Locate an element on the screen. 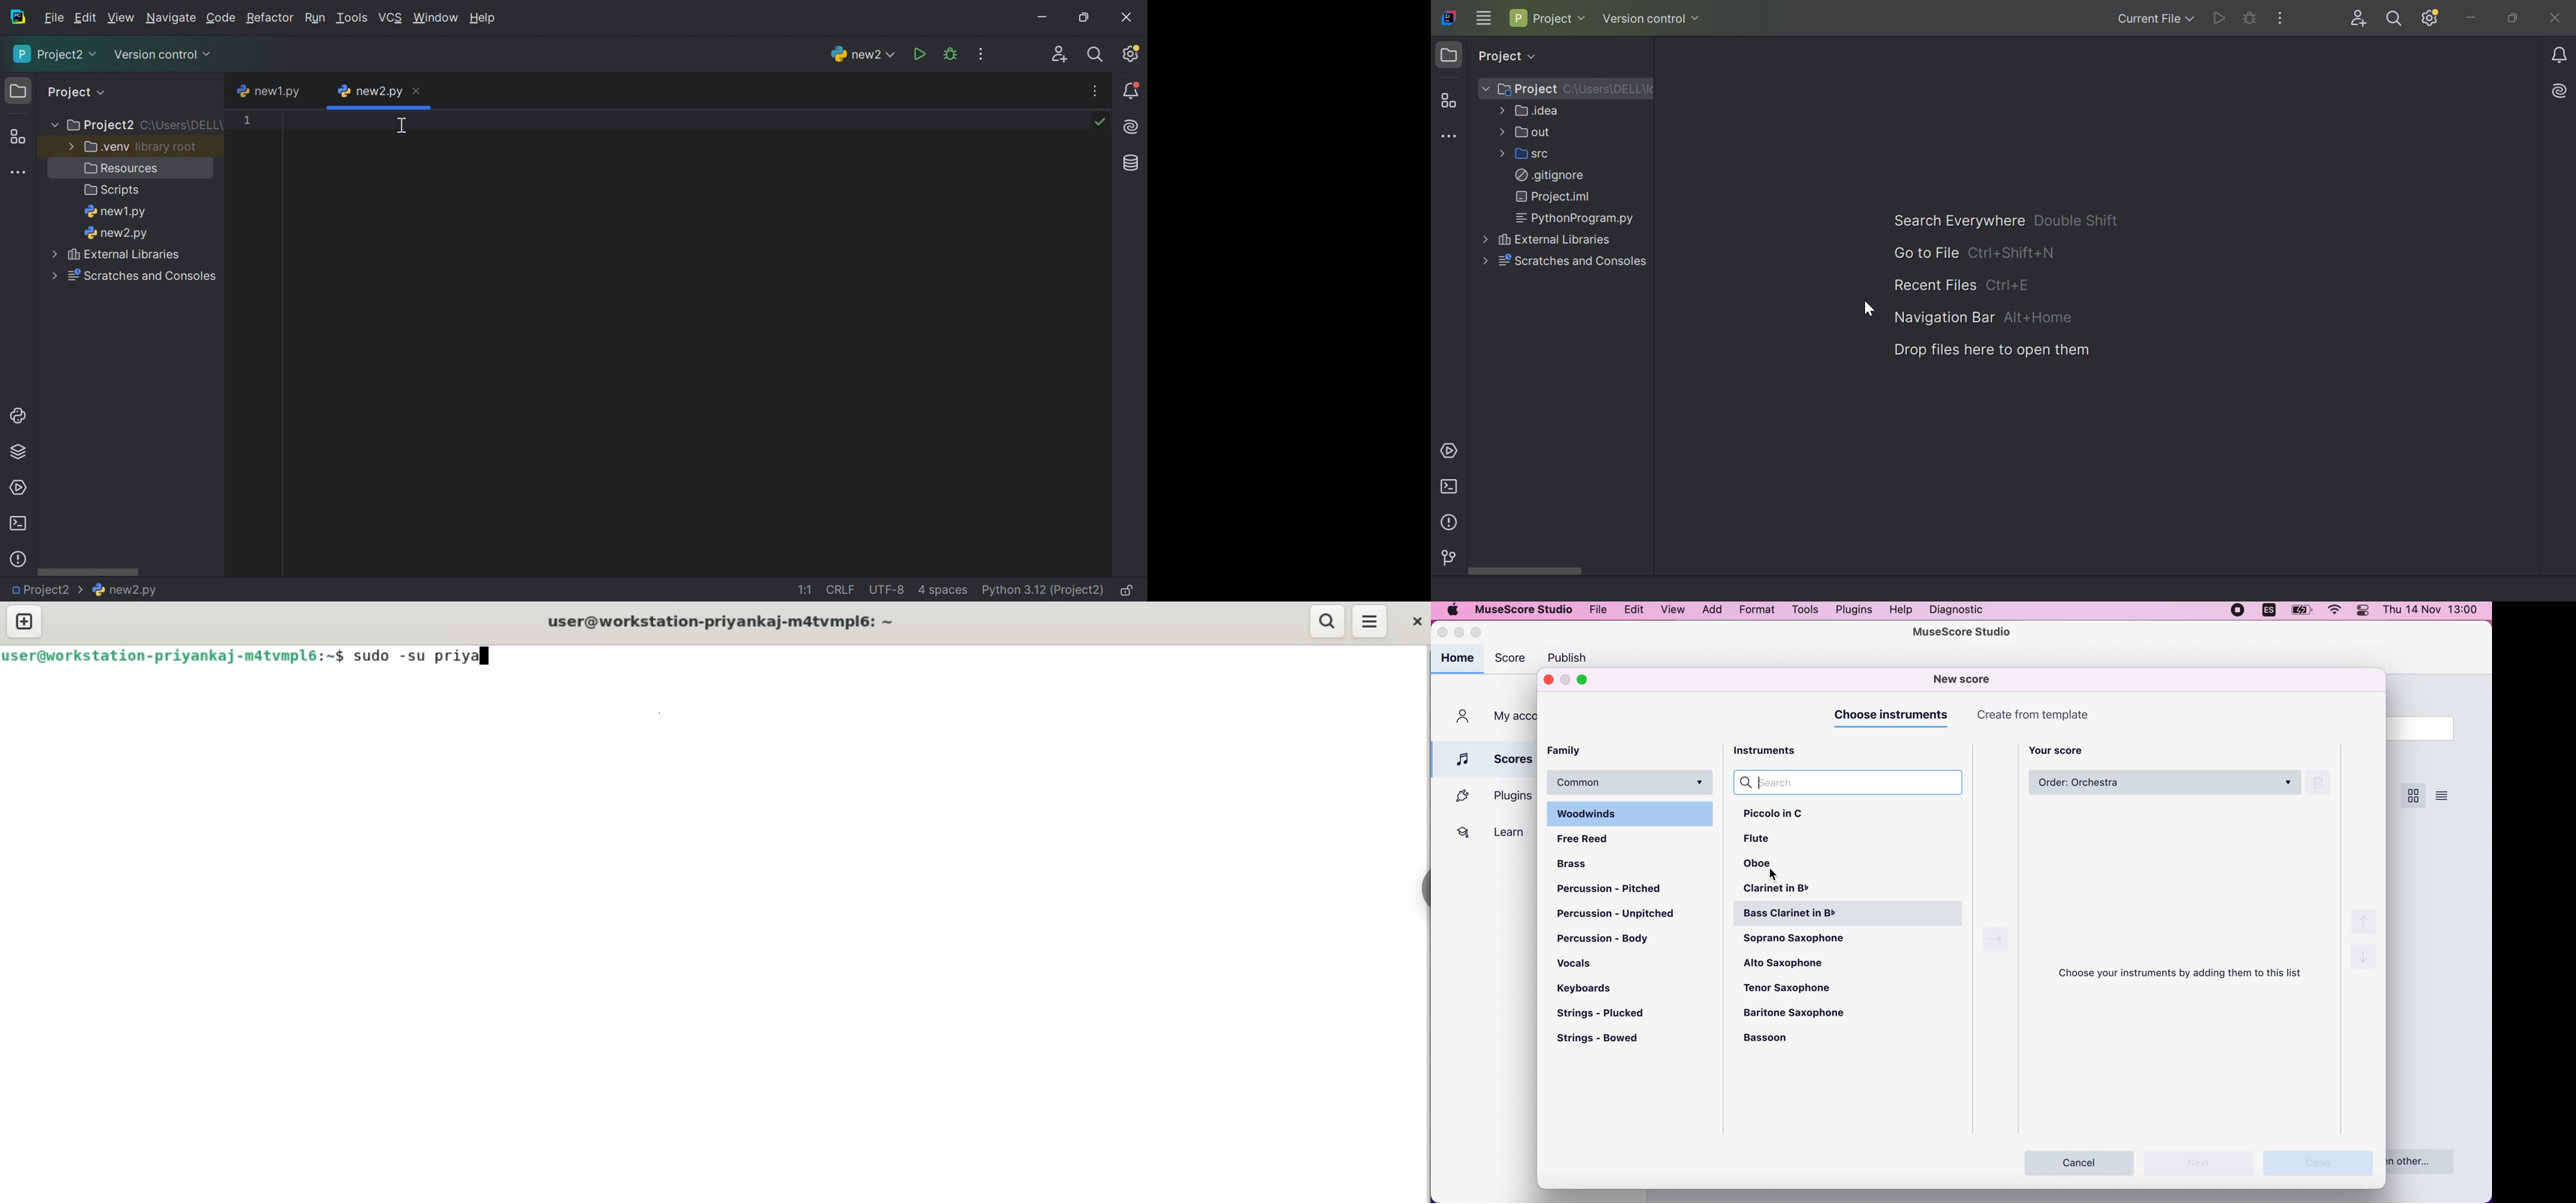 The width and height of the screenshot is (2576, 1204). Tool is located at coordinates (352, 19).